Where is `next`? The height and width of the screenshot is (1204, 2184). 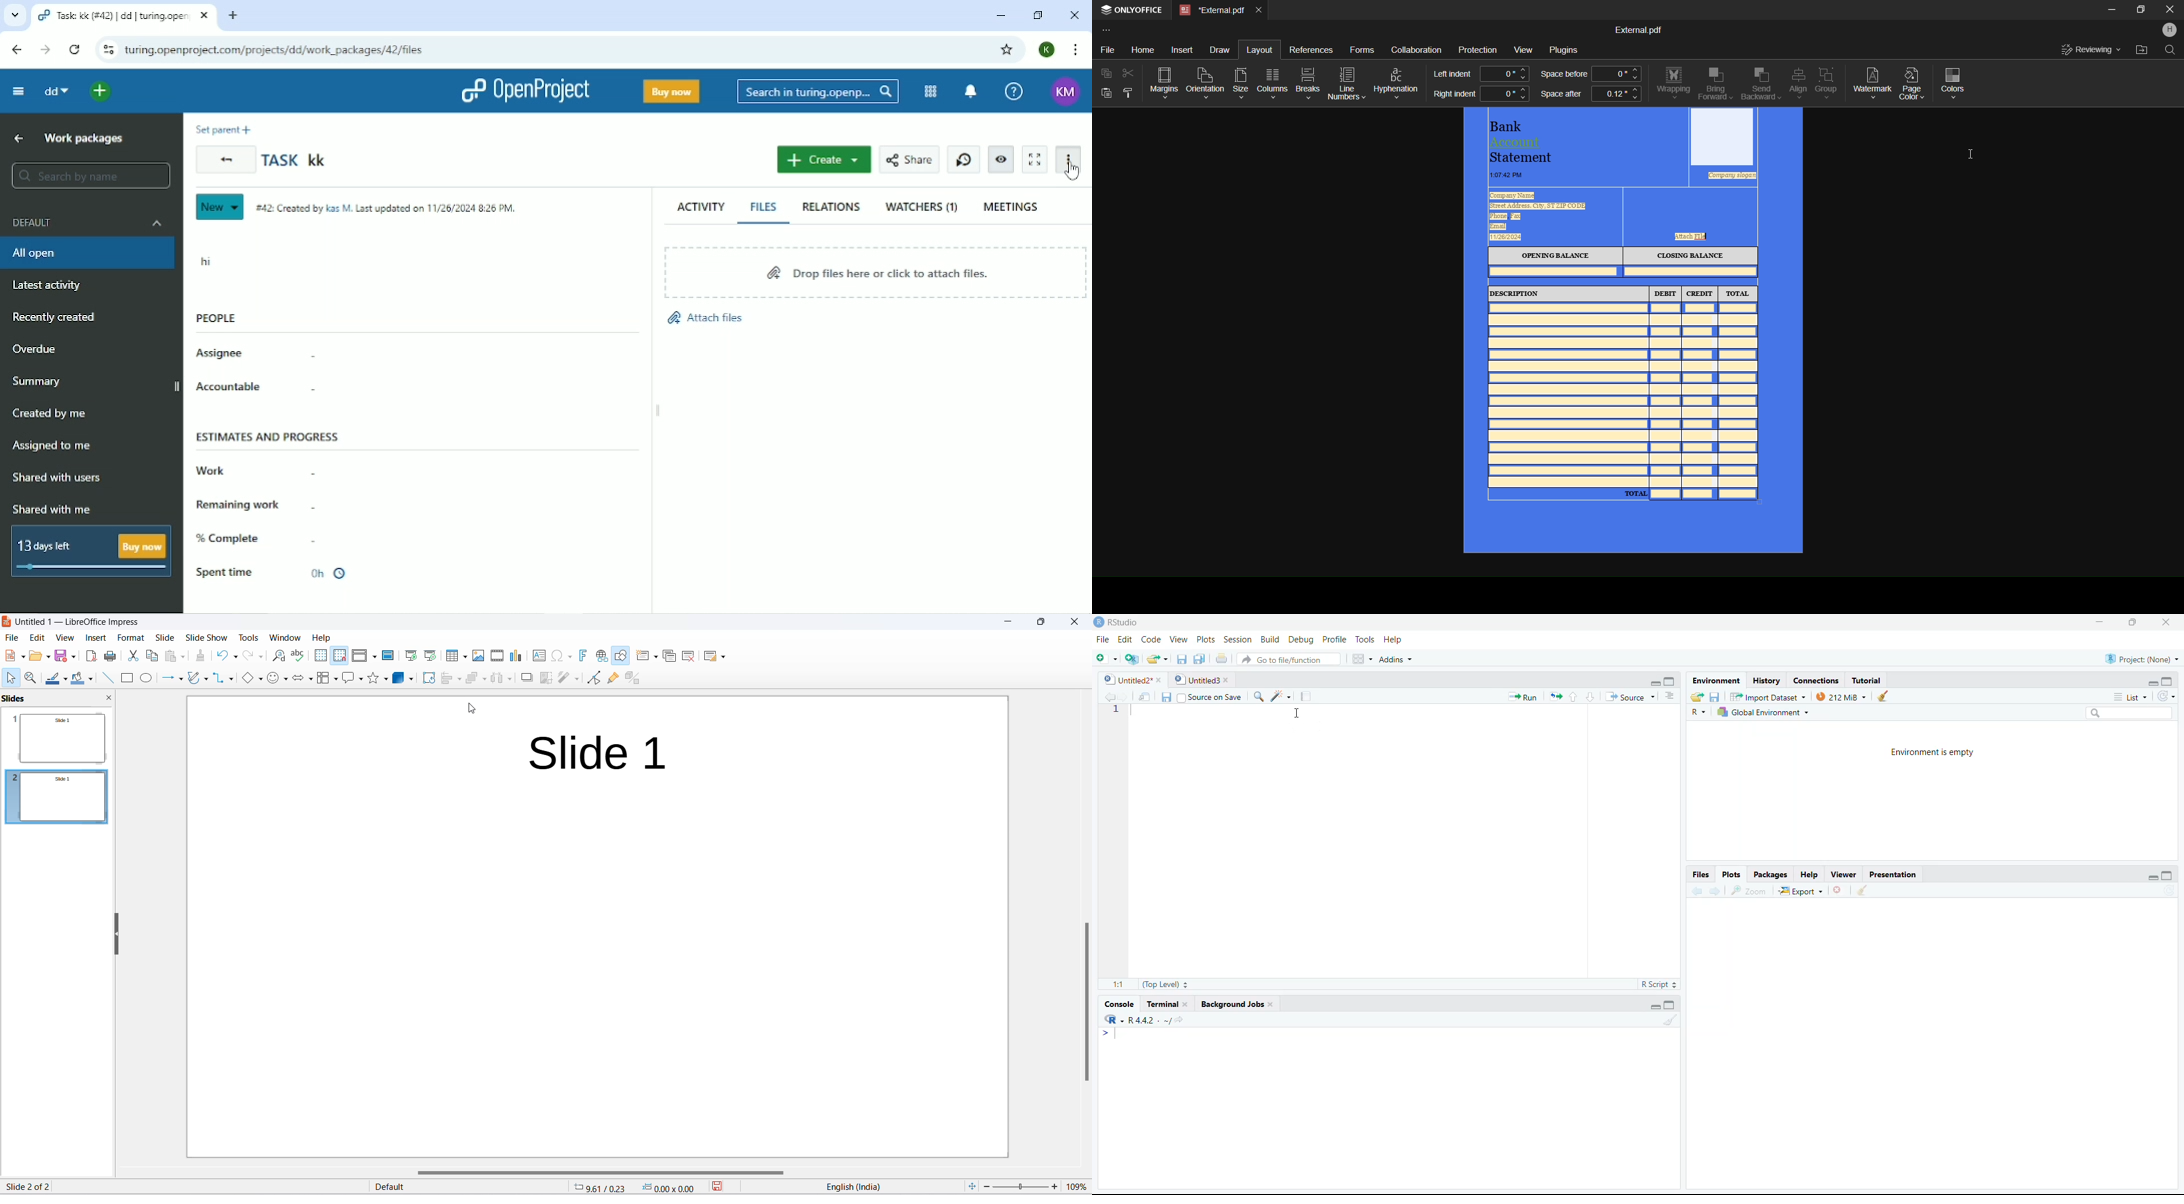 next is located at coordinates (1716, 891).